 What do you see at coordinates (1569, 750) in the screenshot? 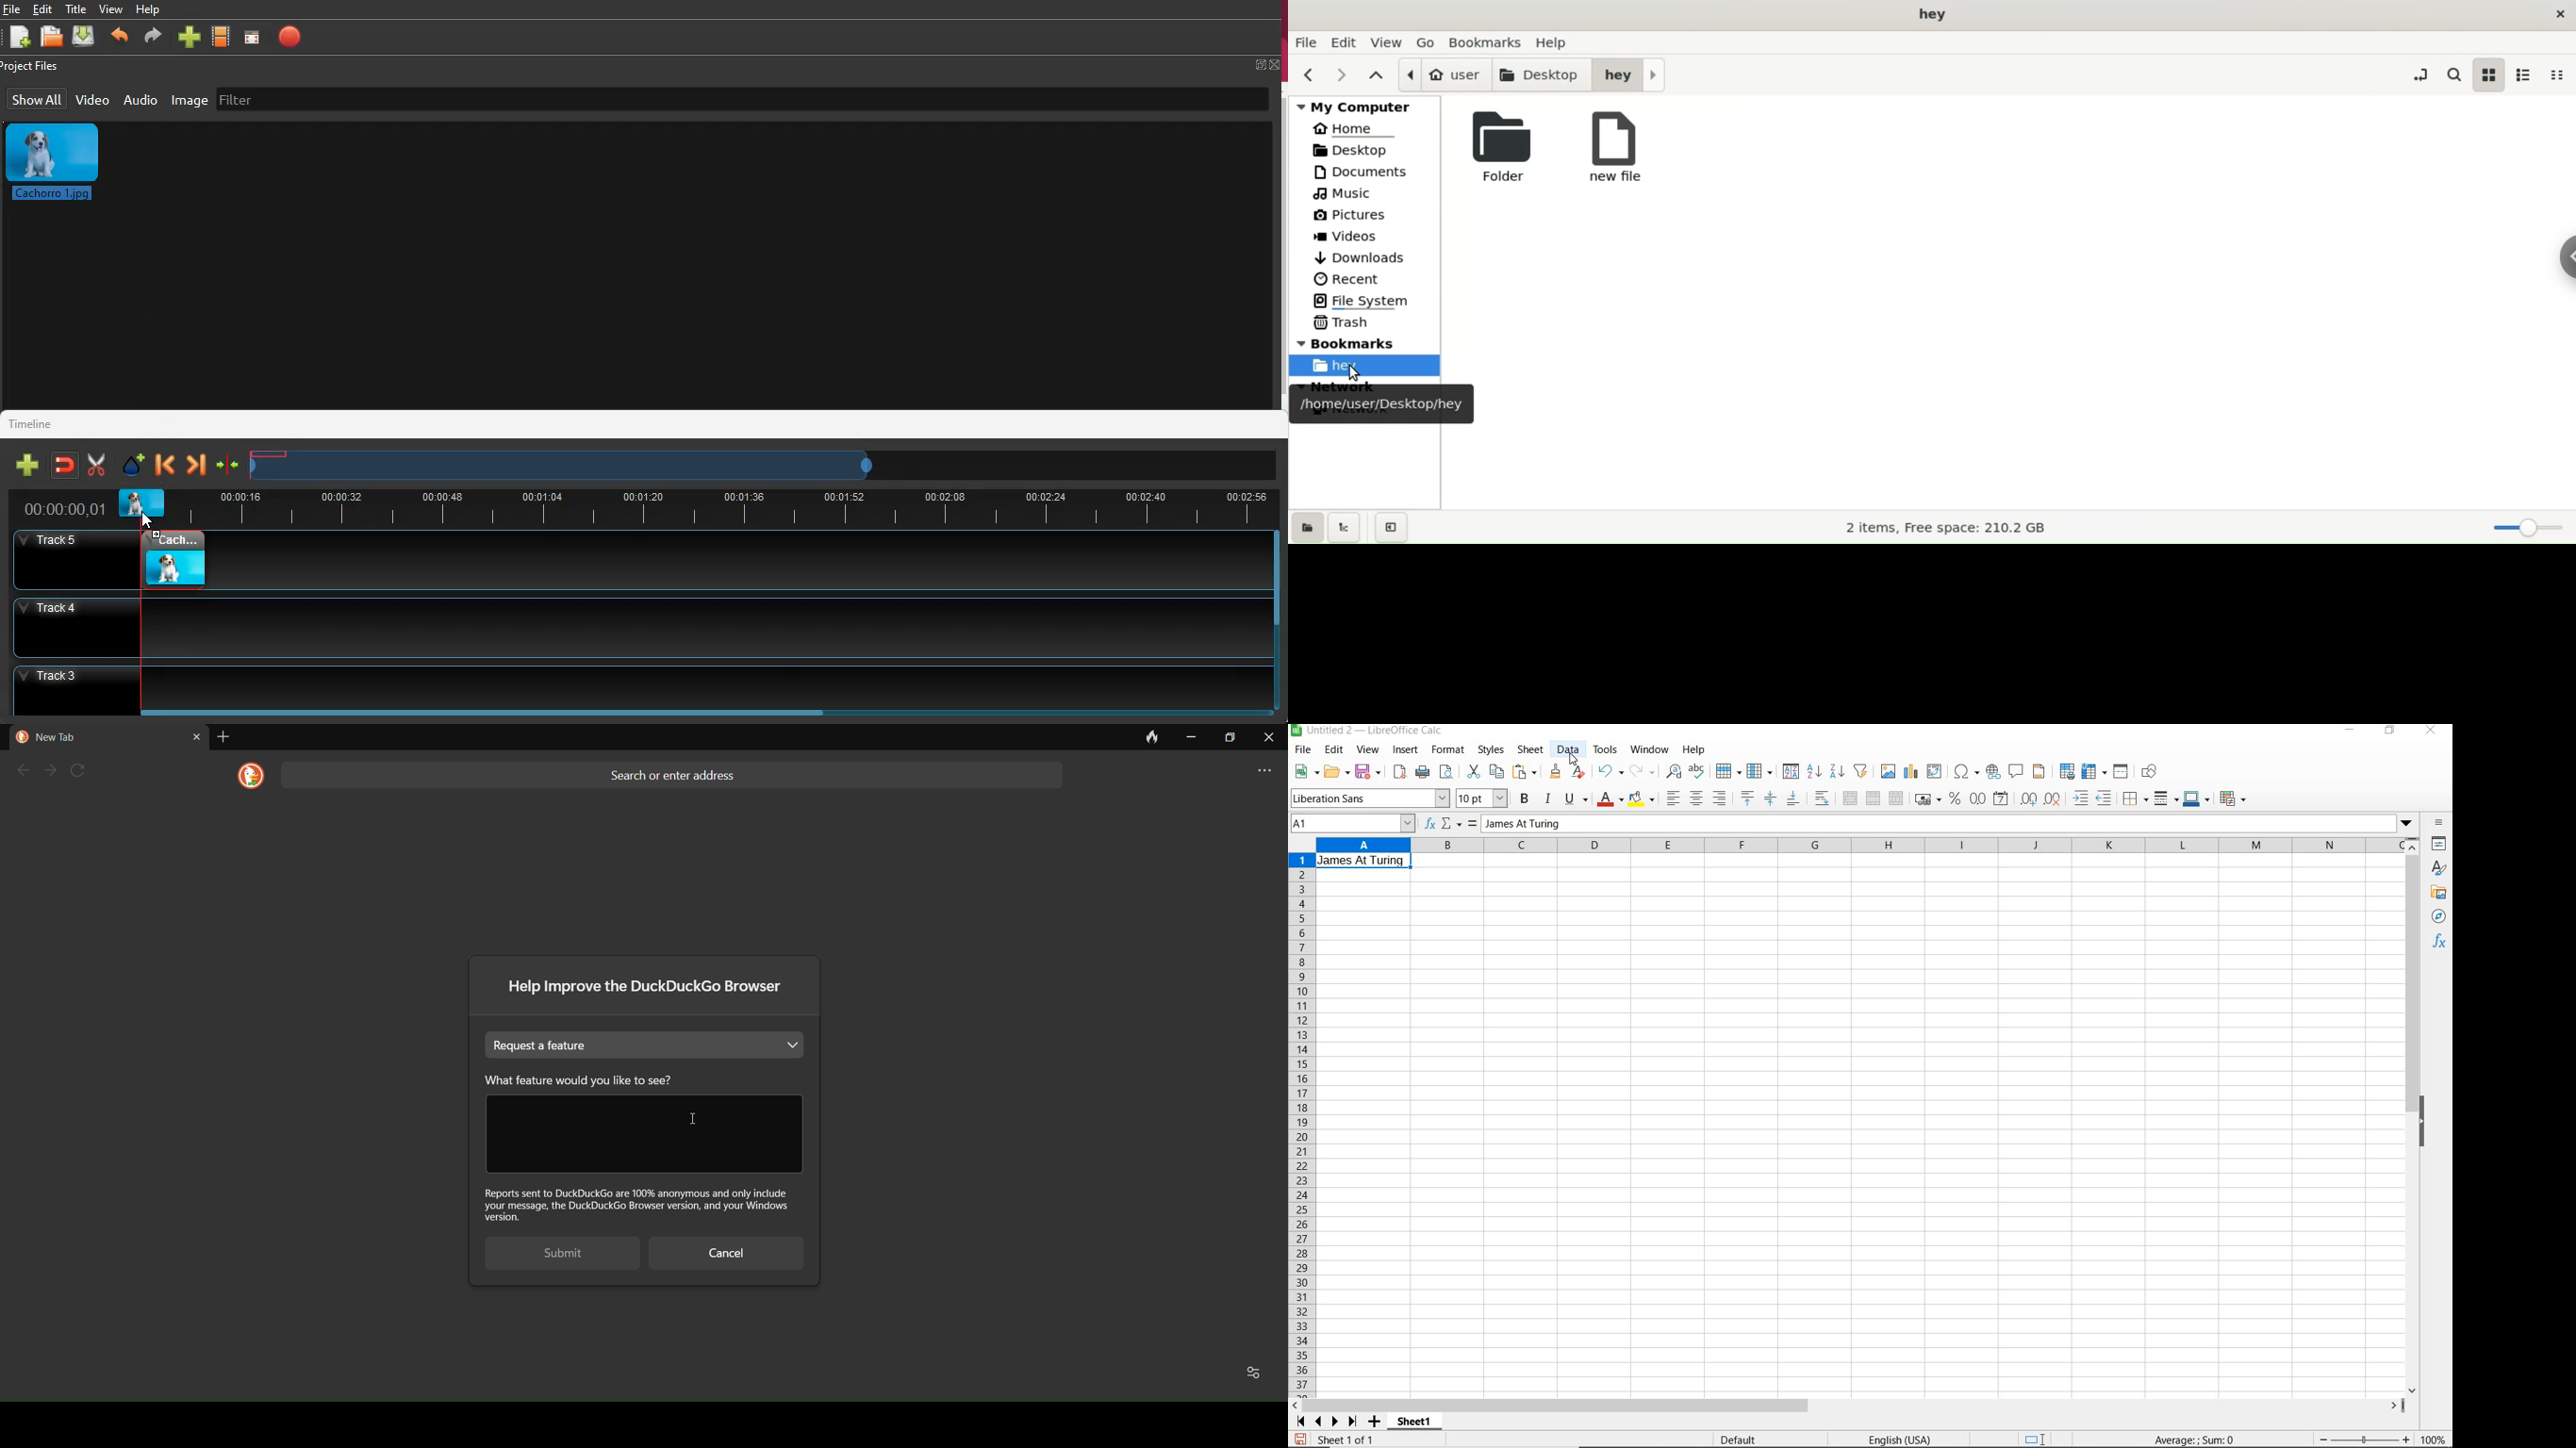
I see `data` at bounding box center [1569, 750].